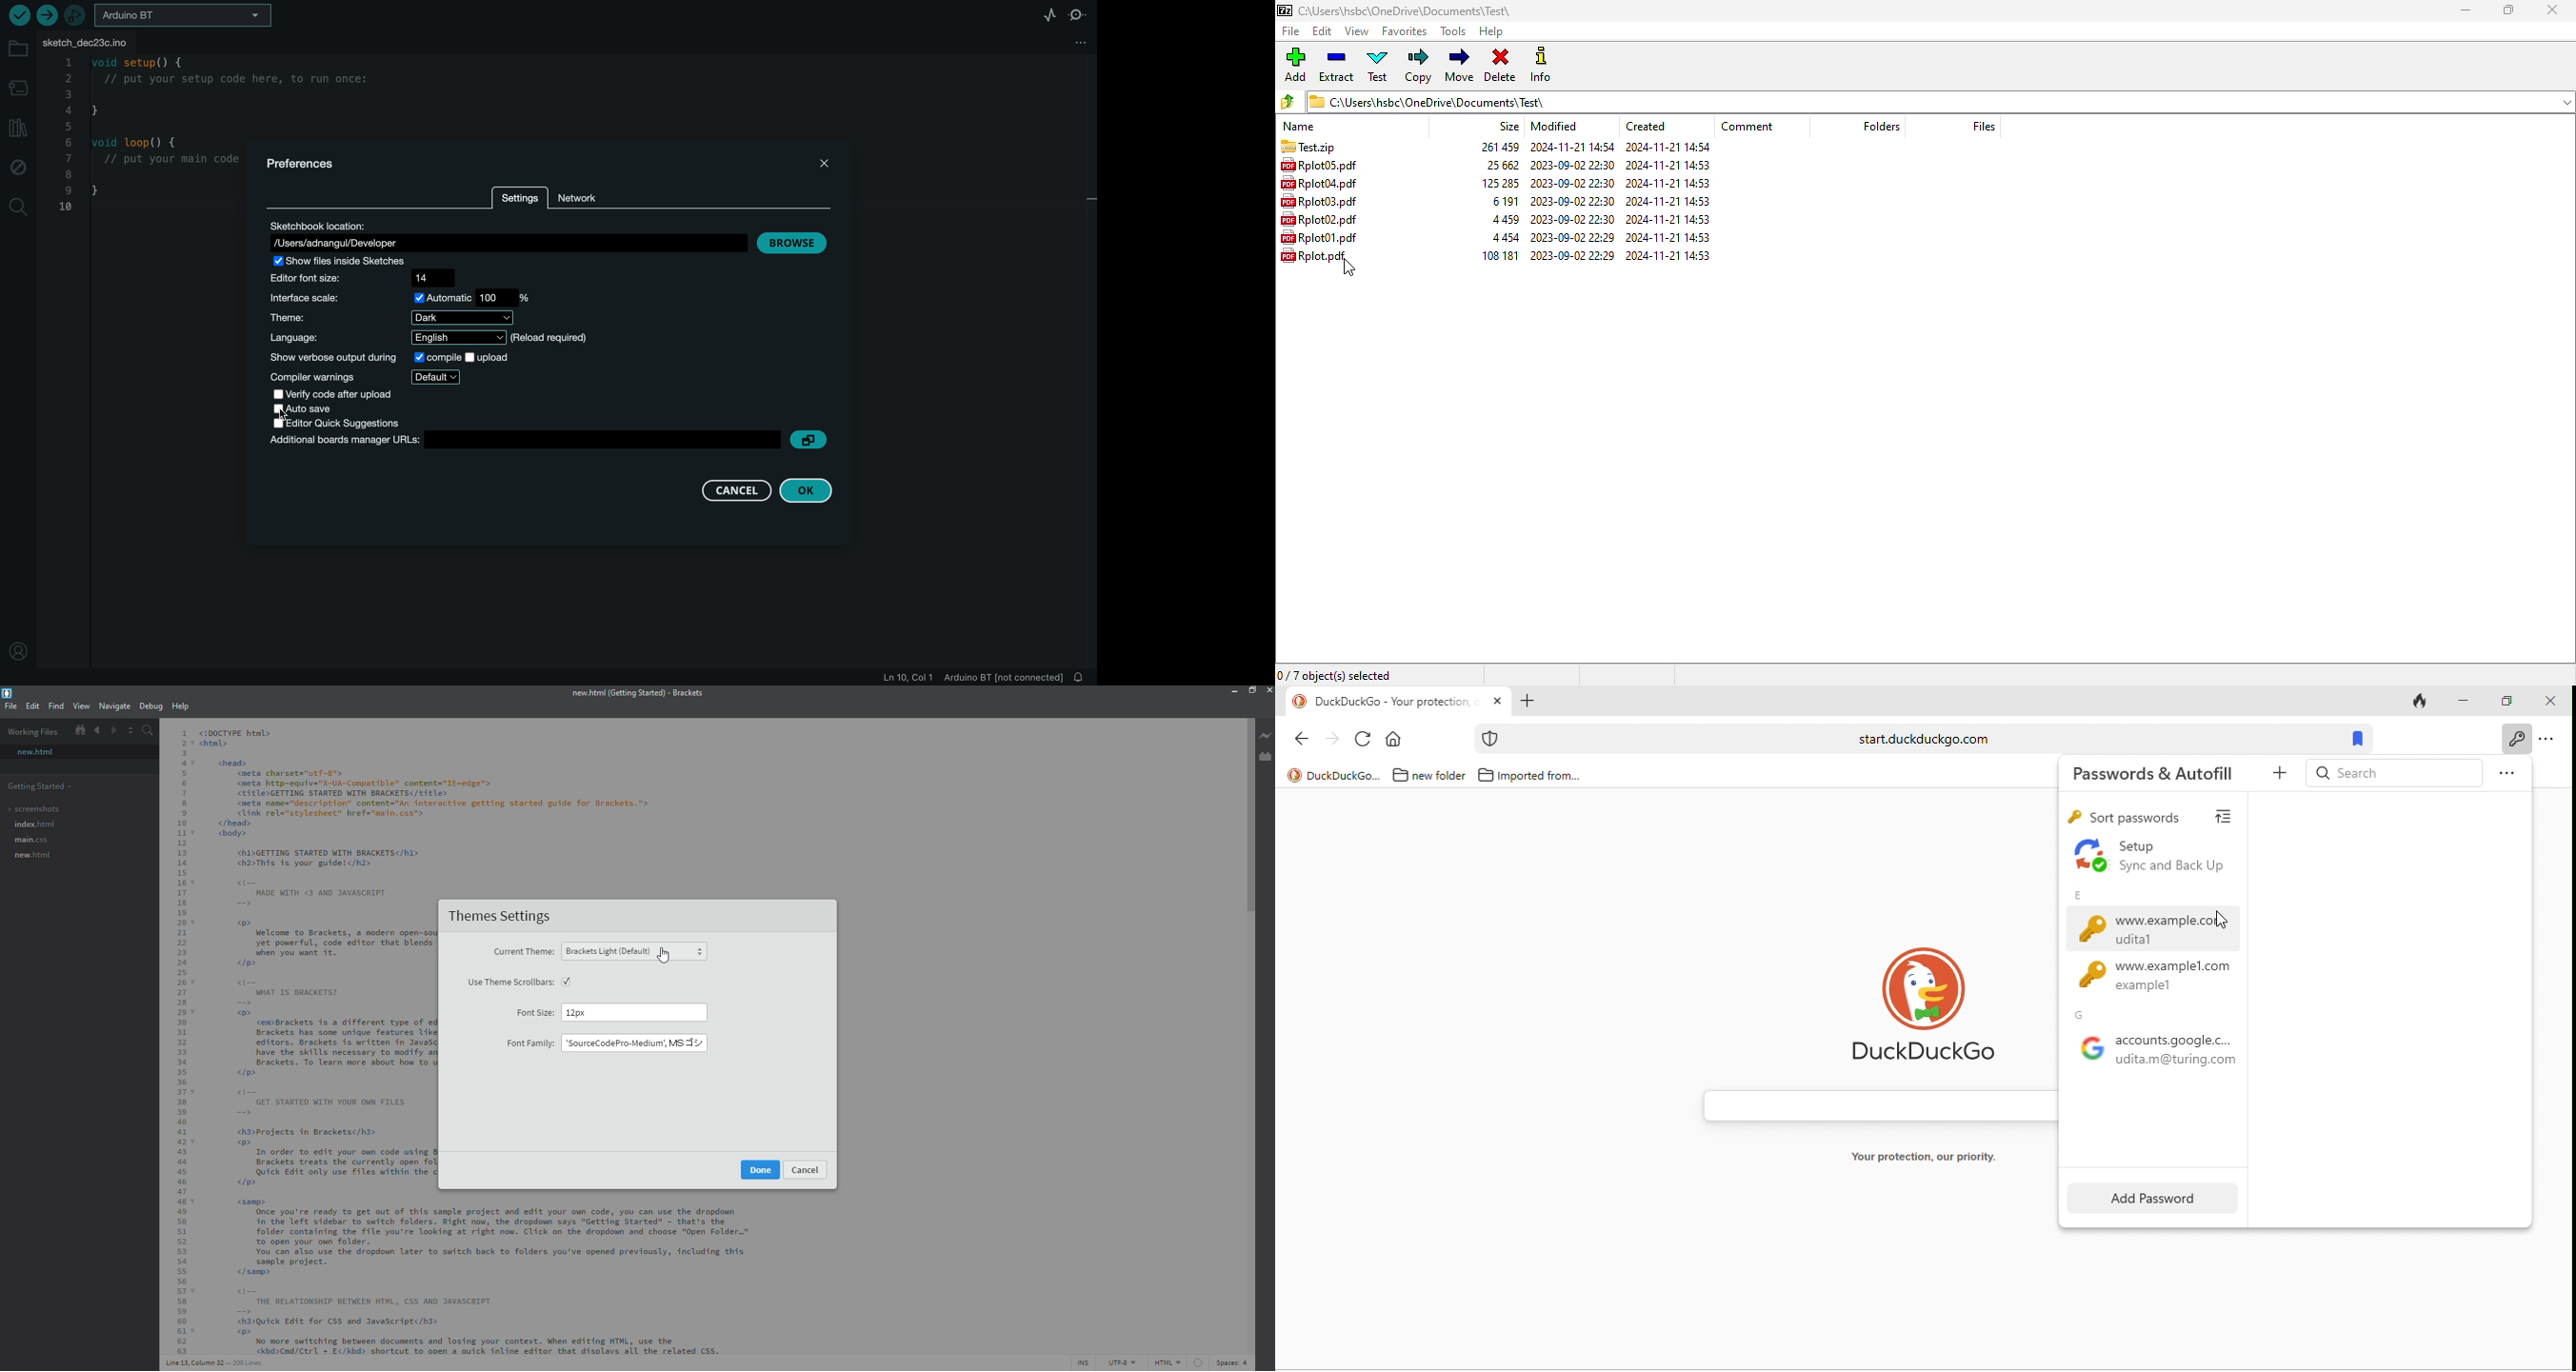 This screenshot has width=2576, height=1372. What do you see at coordinates (1324, 165) in the screenshot?
I see ` RplotdS.pdf` at bounding box center [1324, 165].